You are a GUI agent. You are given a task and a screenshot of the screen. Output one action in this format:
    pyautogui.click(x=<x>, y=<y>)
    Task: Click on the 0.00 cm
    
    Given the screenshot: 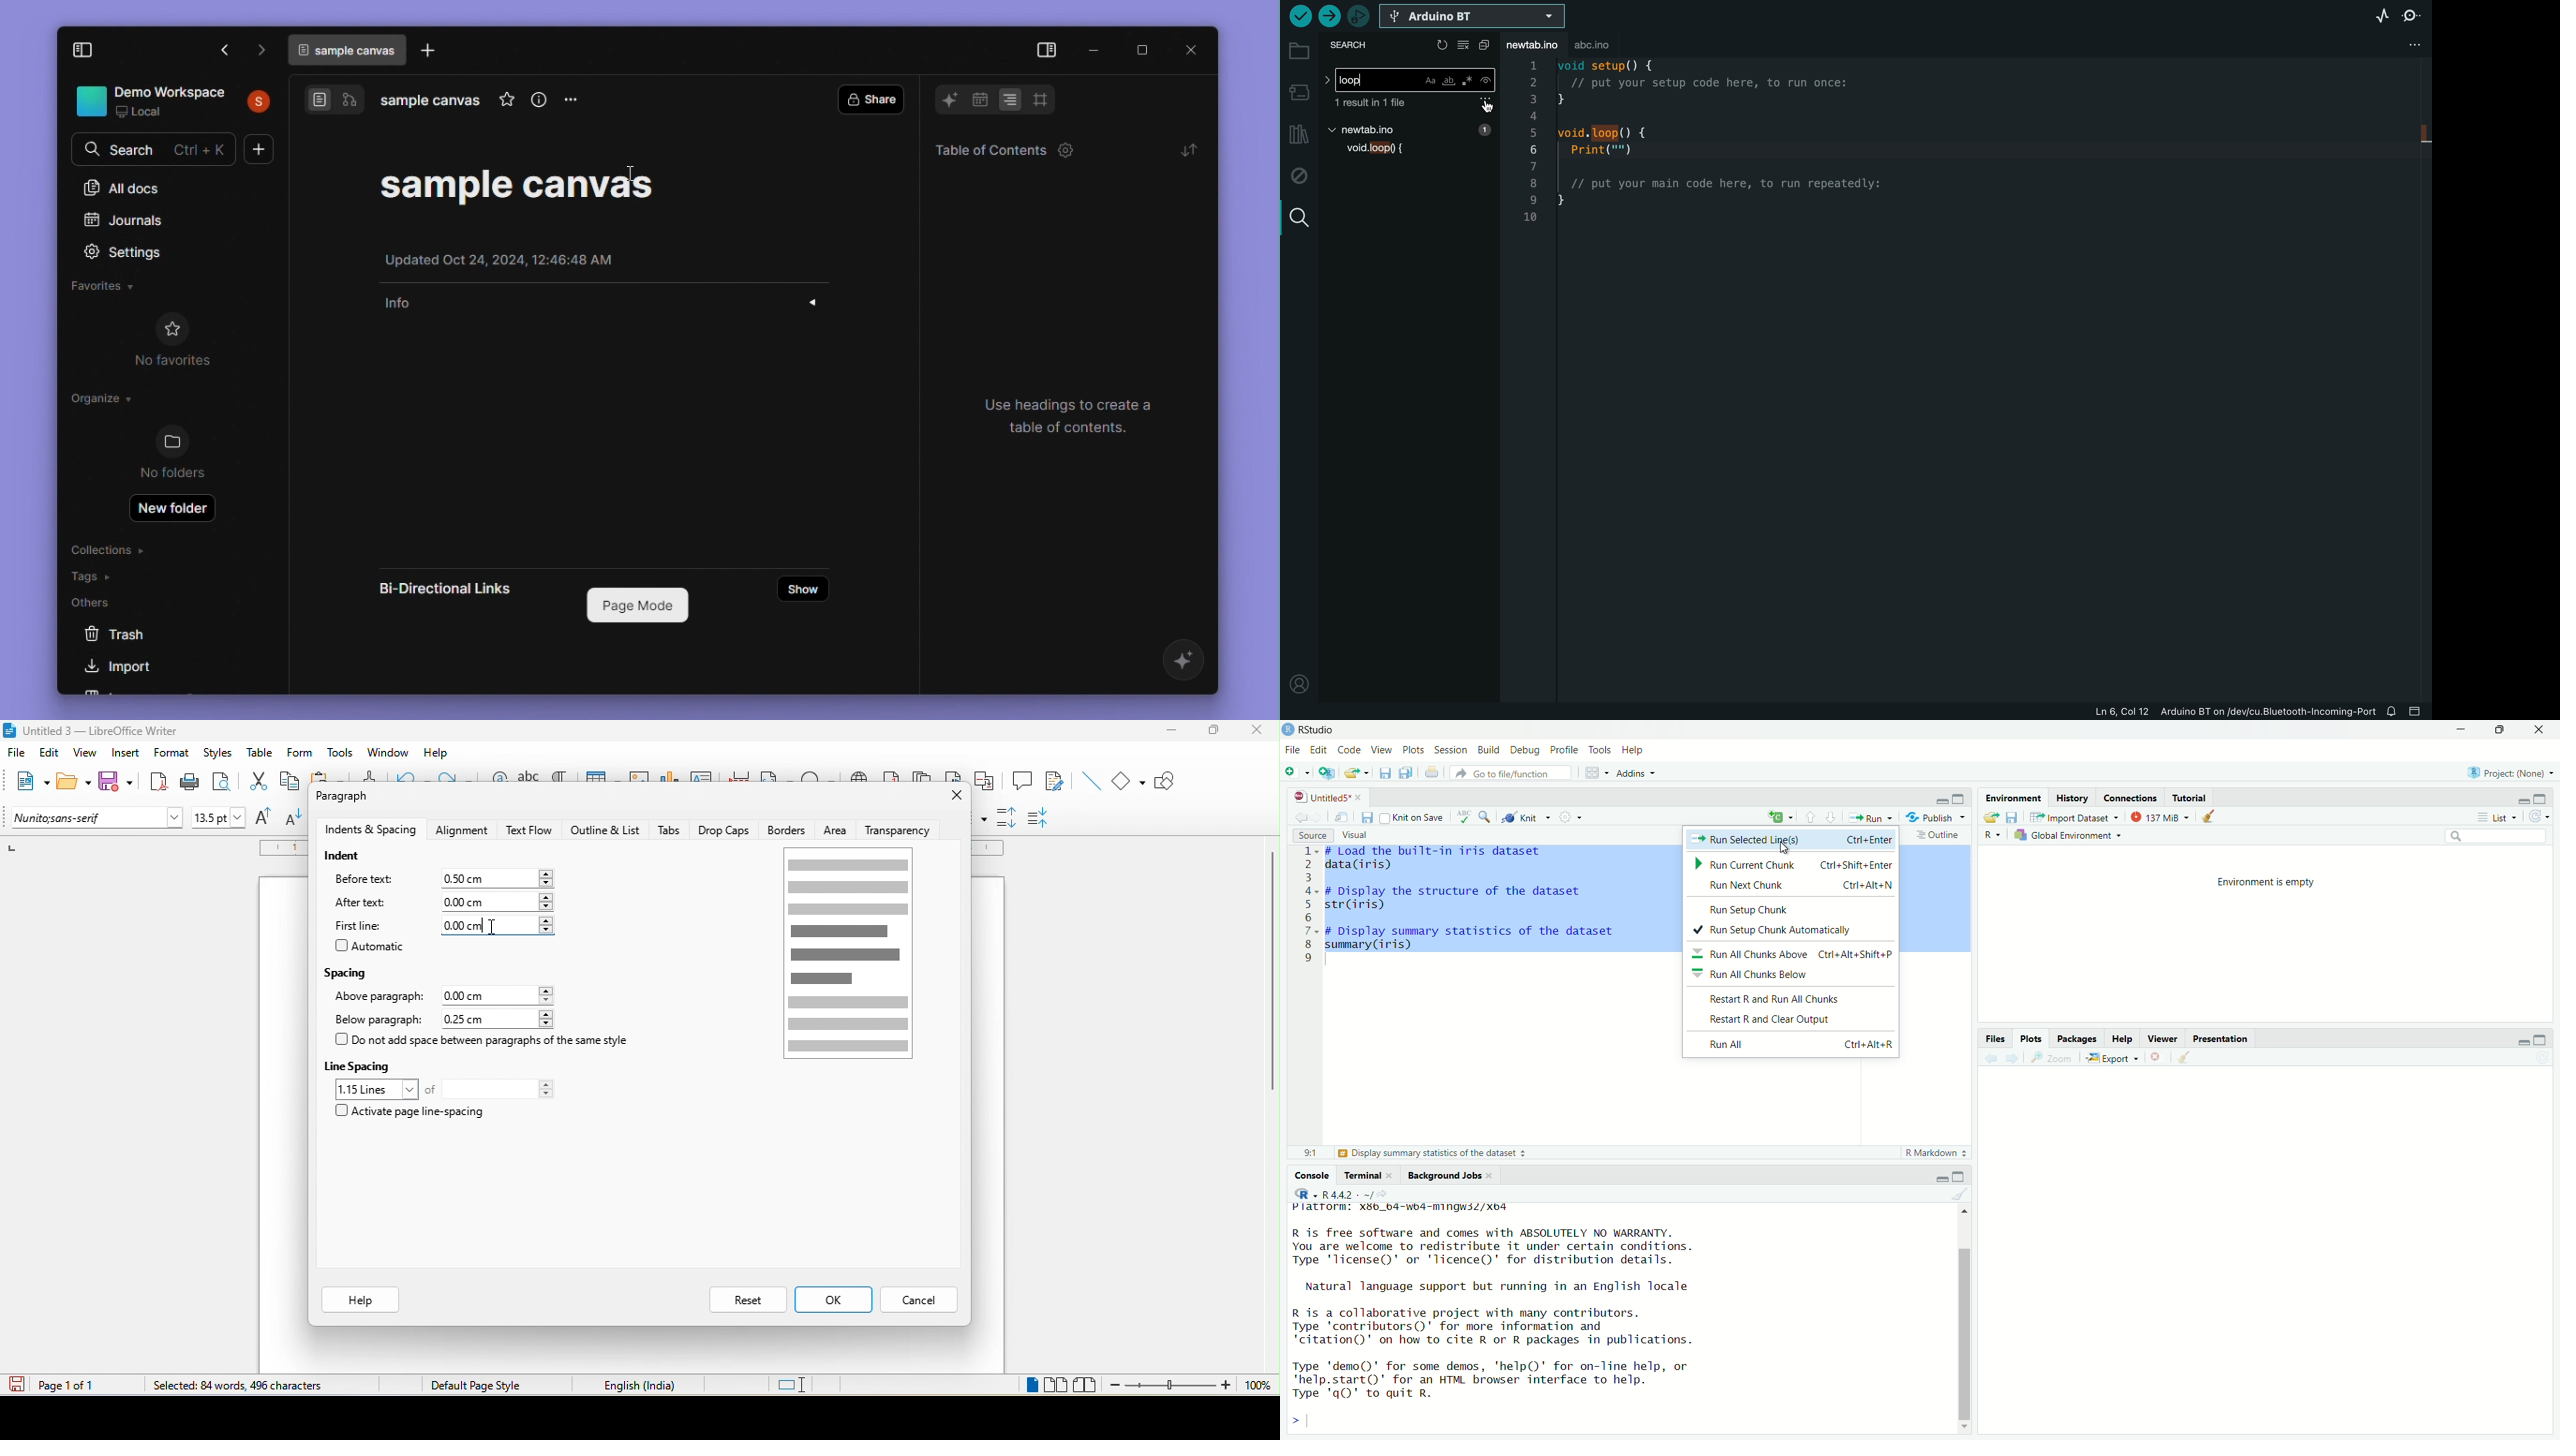 What is the action you would take?
    pyautogui.click(x=484, y=996)
    